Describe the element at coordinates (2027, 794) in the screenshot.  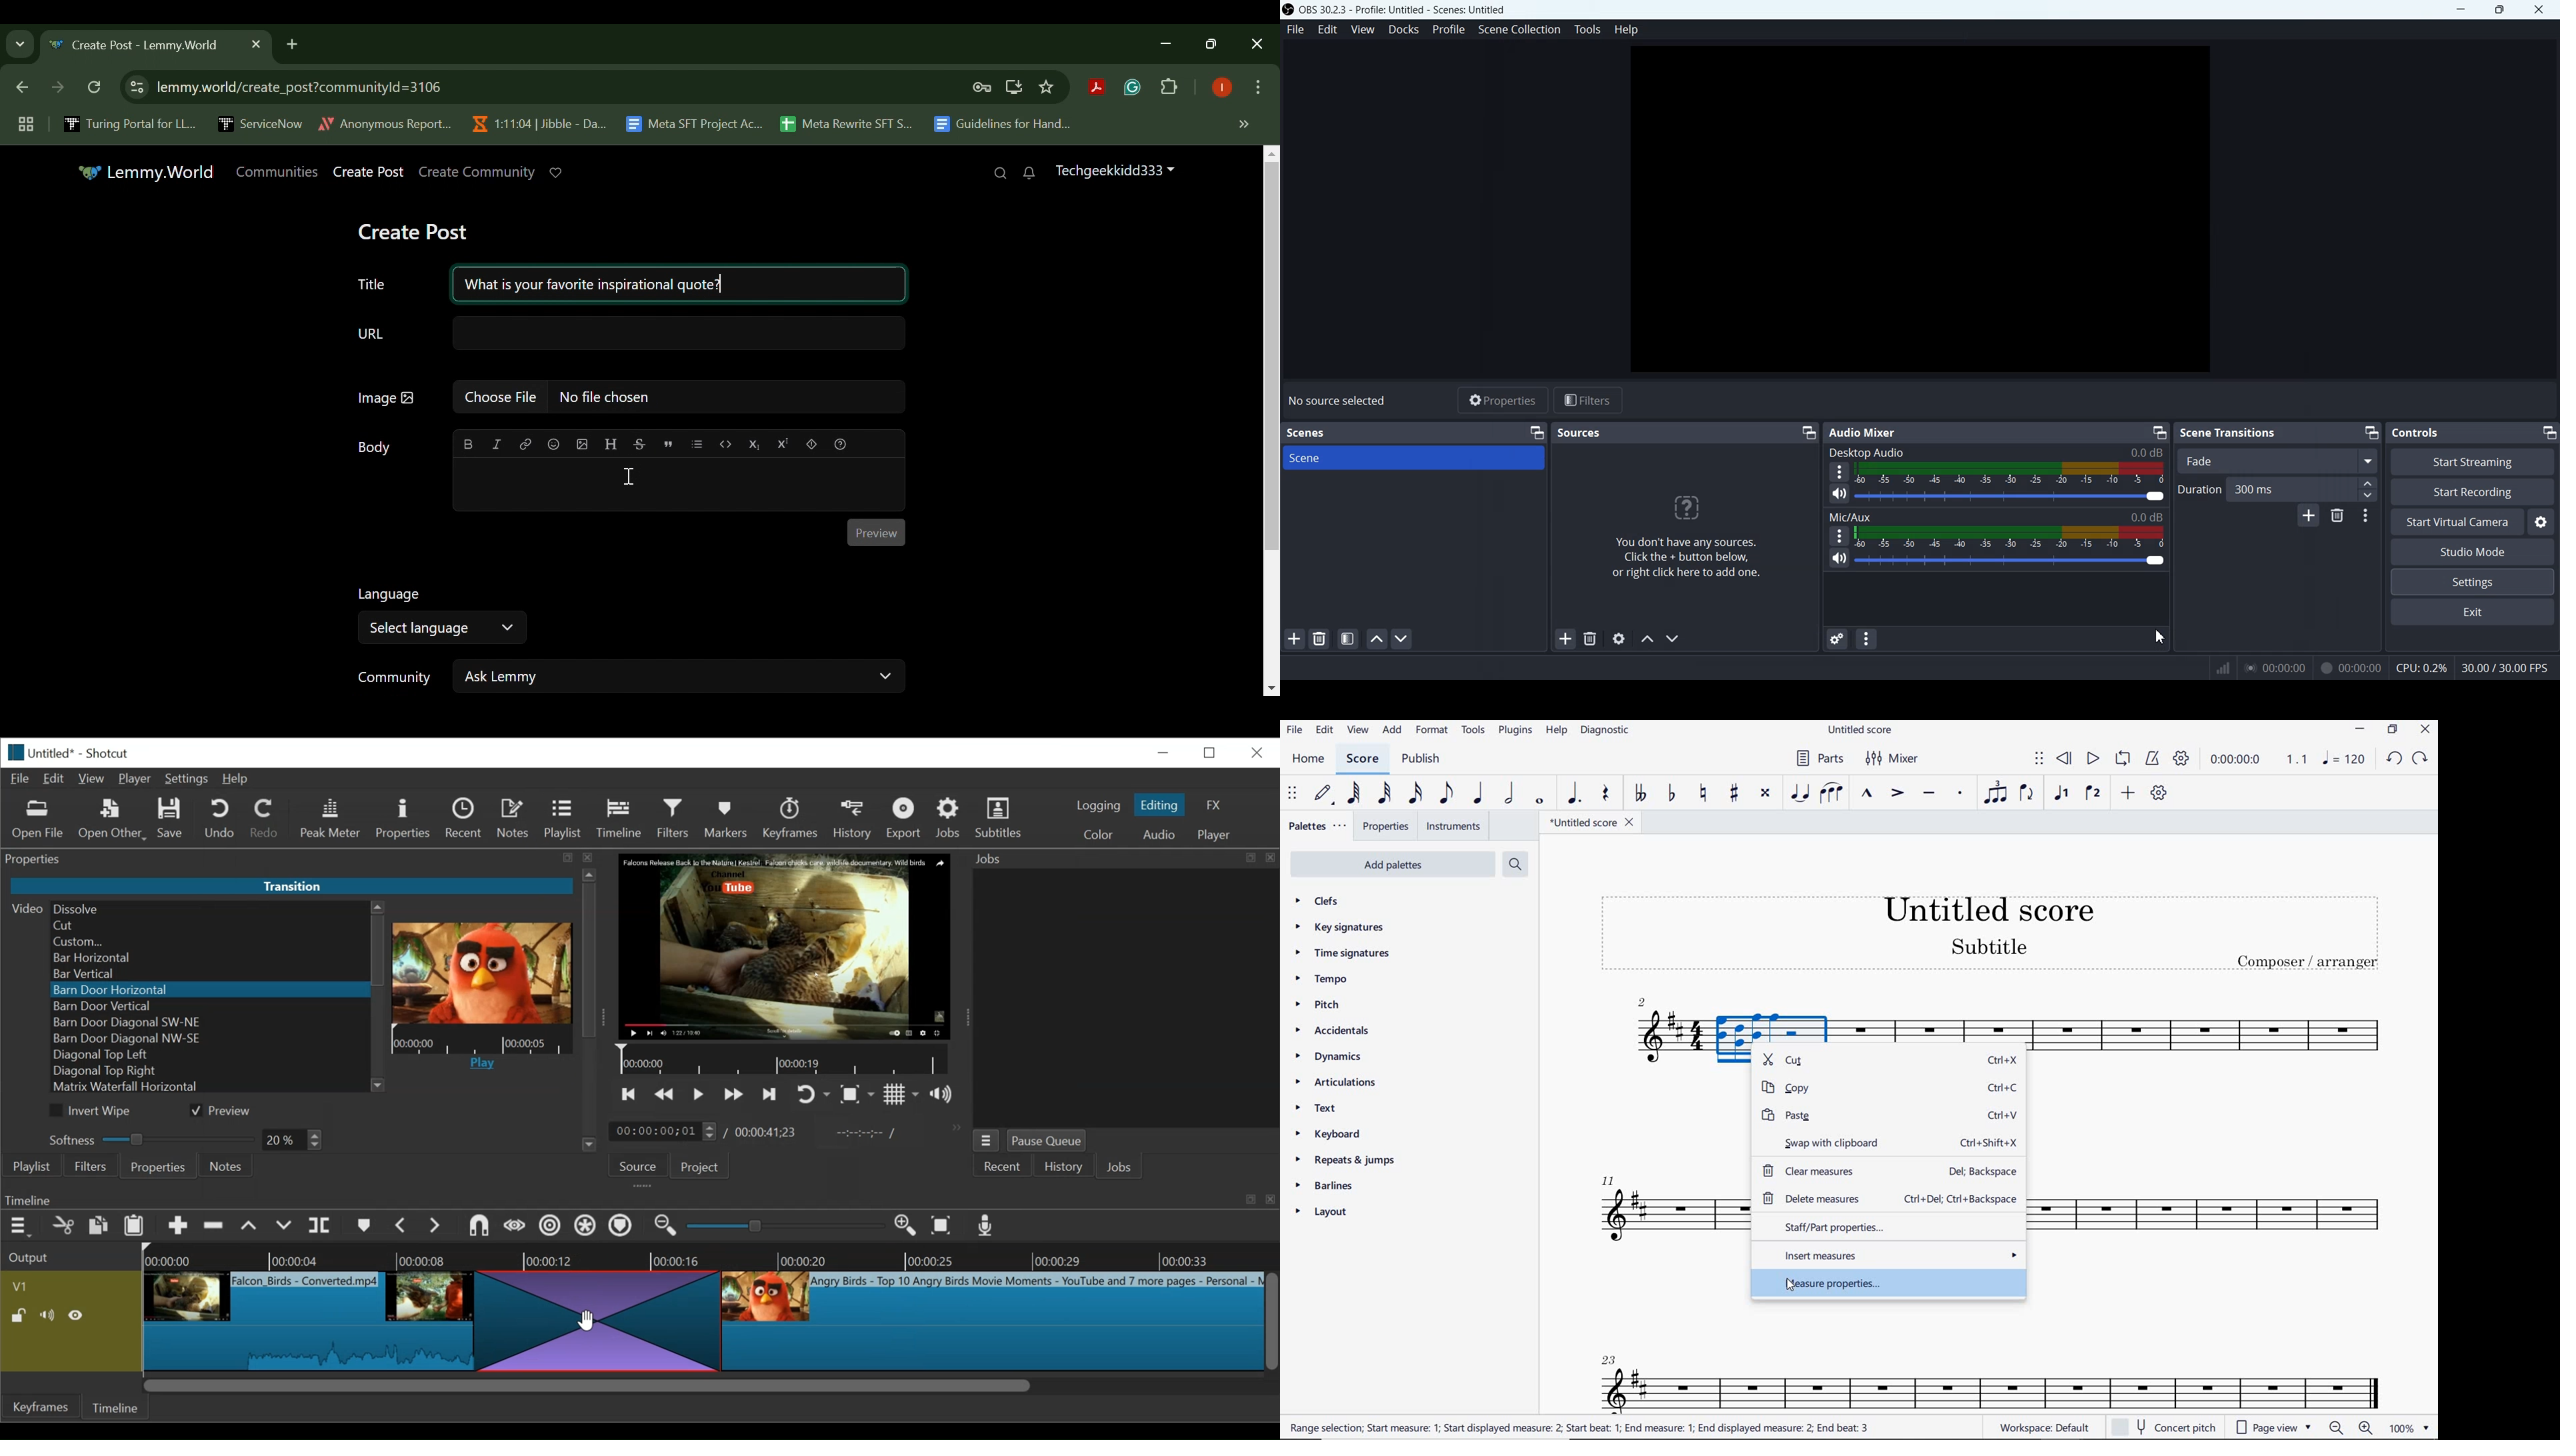
I see `FLIP DIRECTION` at that location.